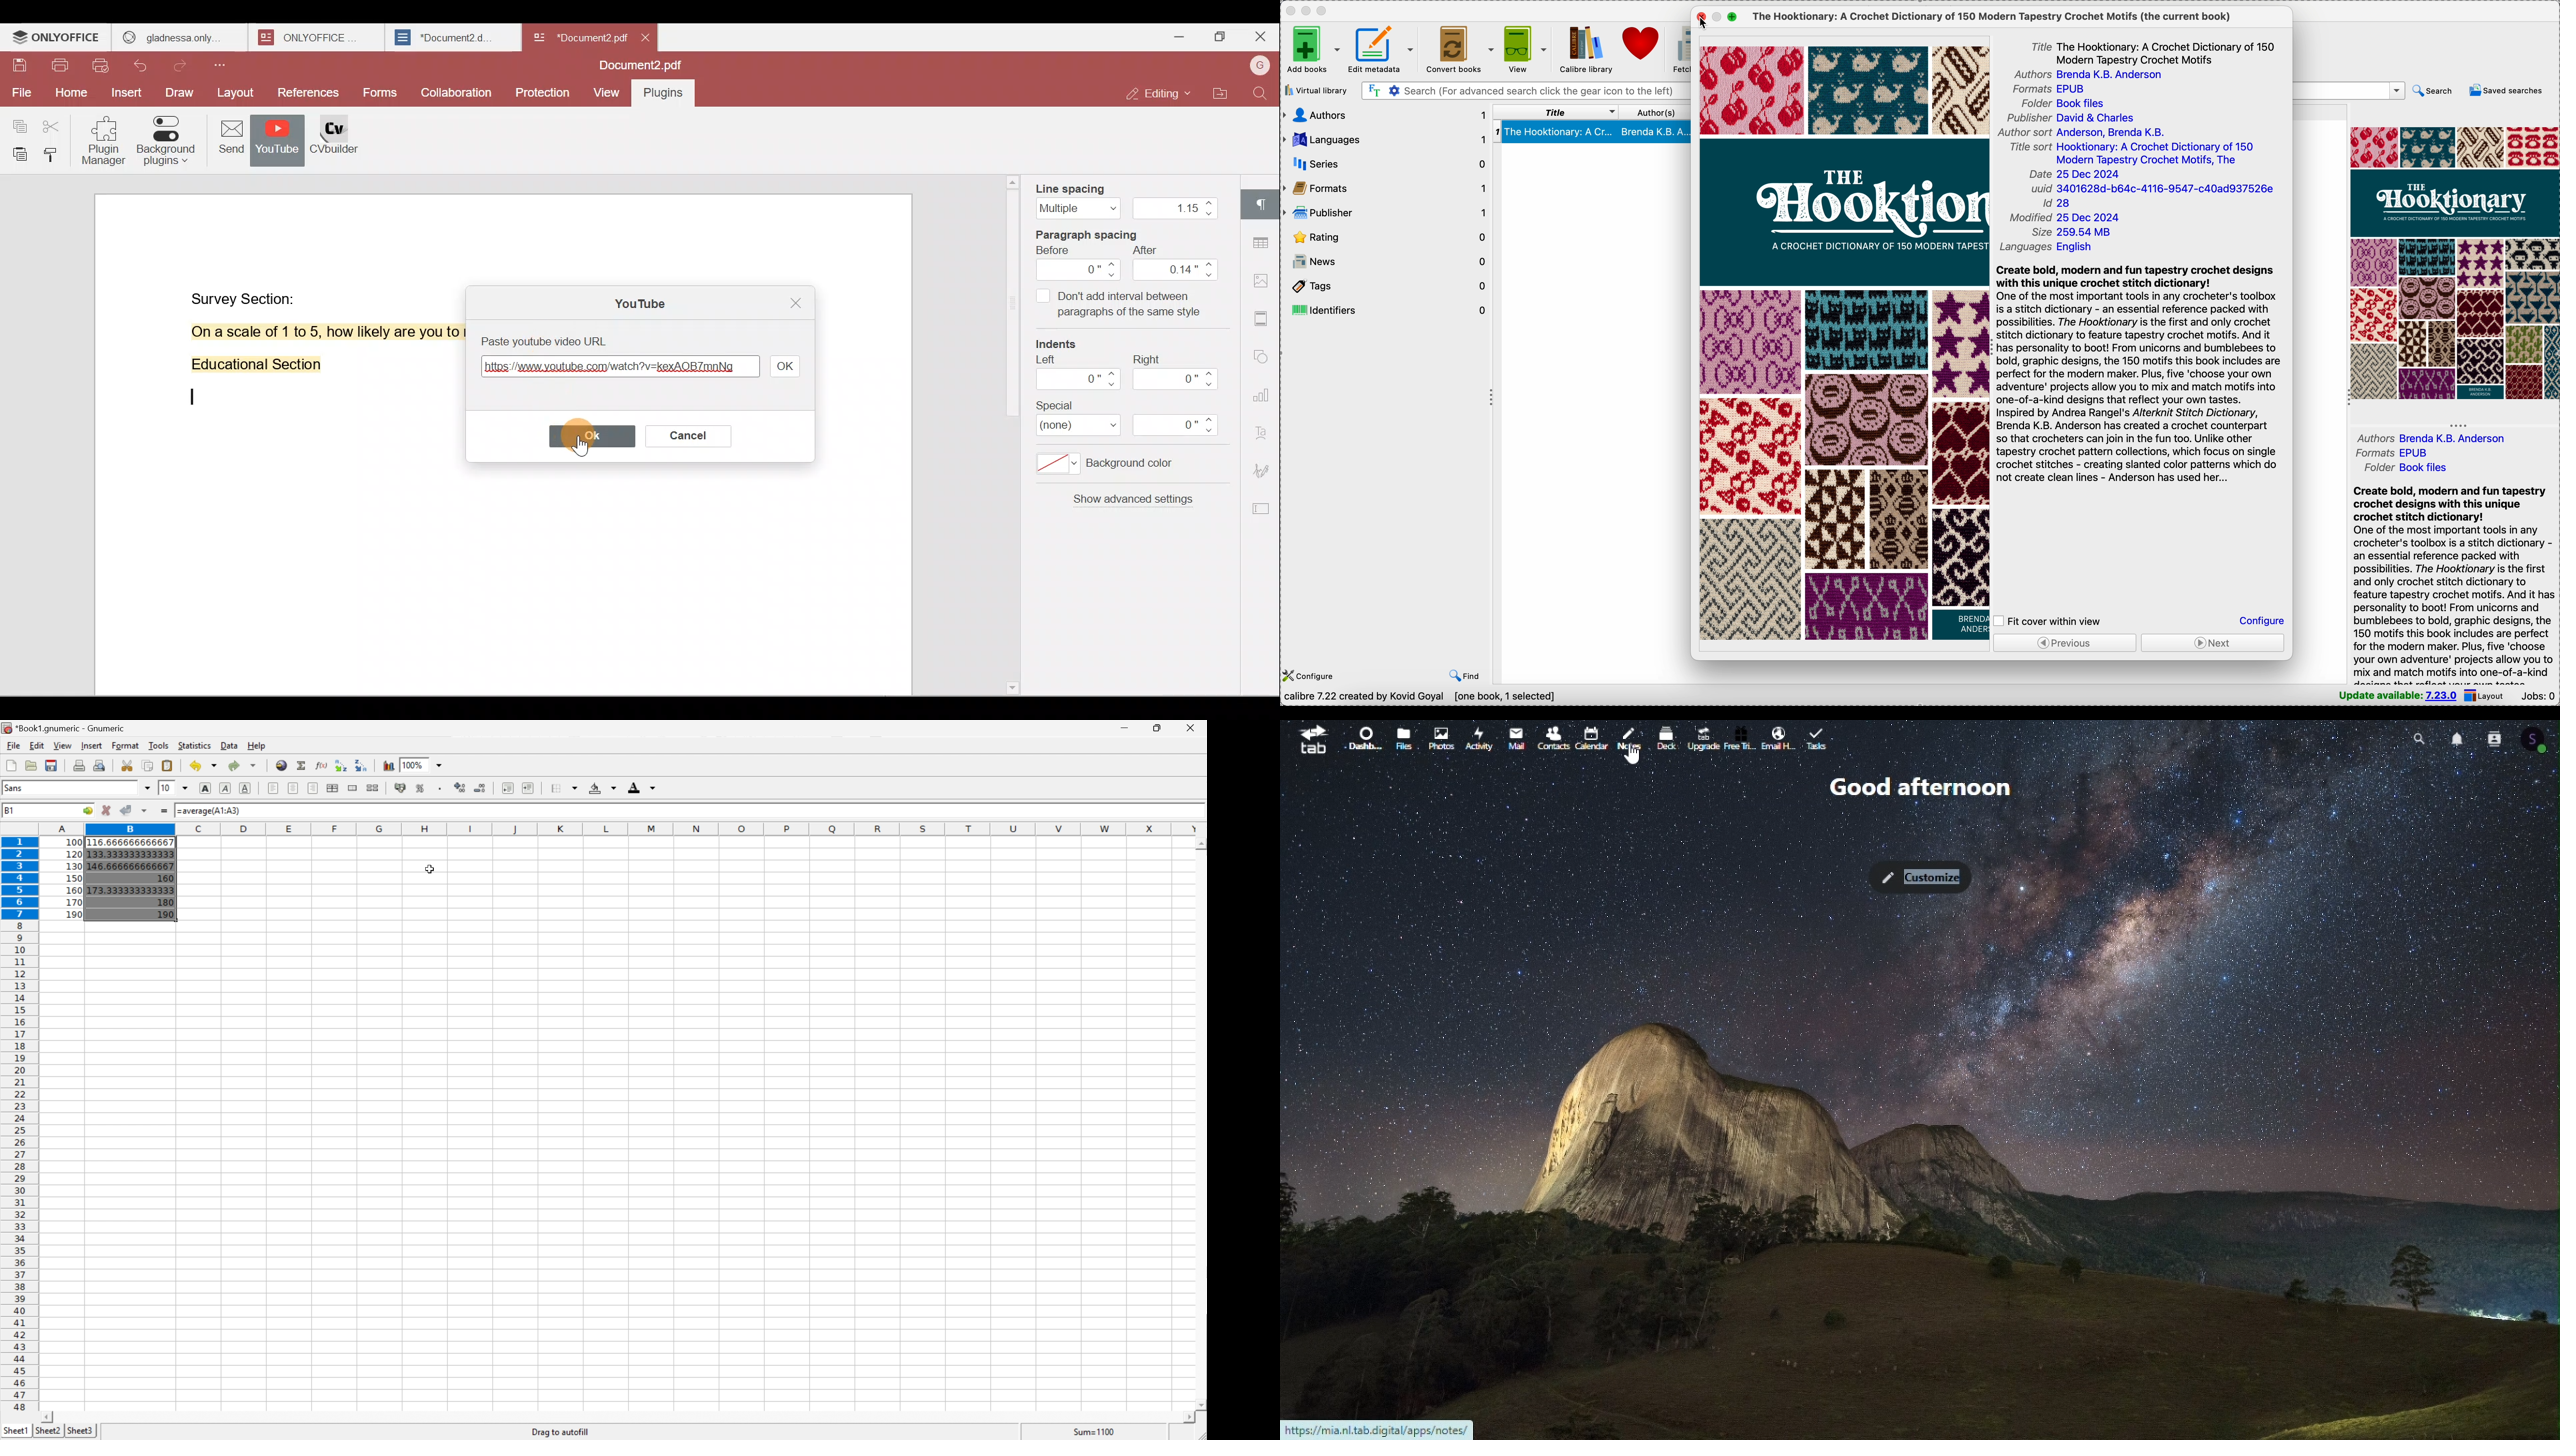 The image size is (2576, 1456). I want to click on Row number, so click(19, 1124).